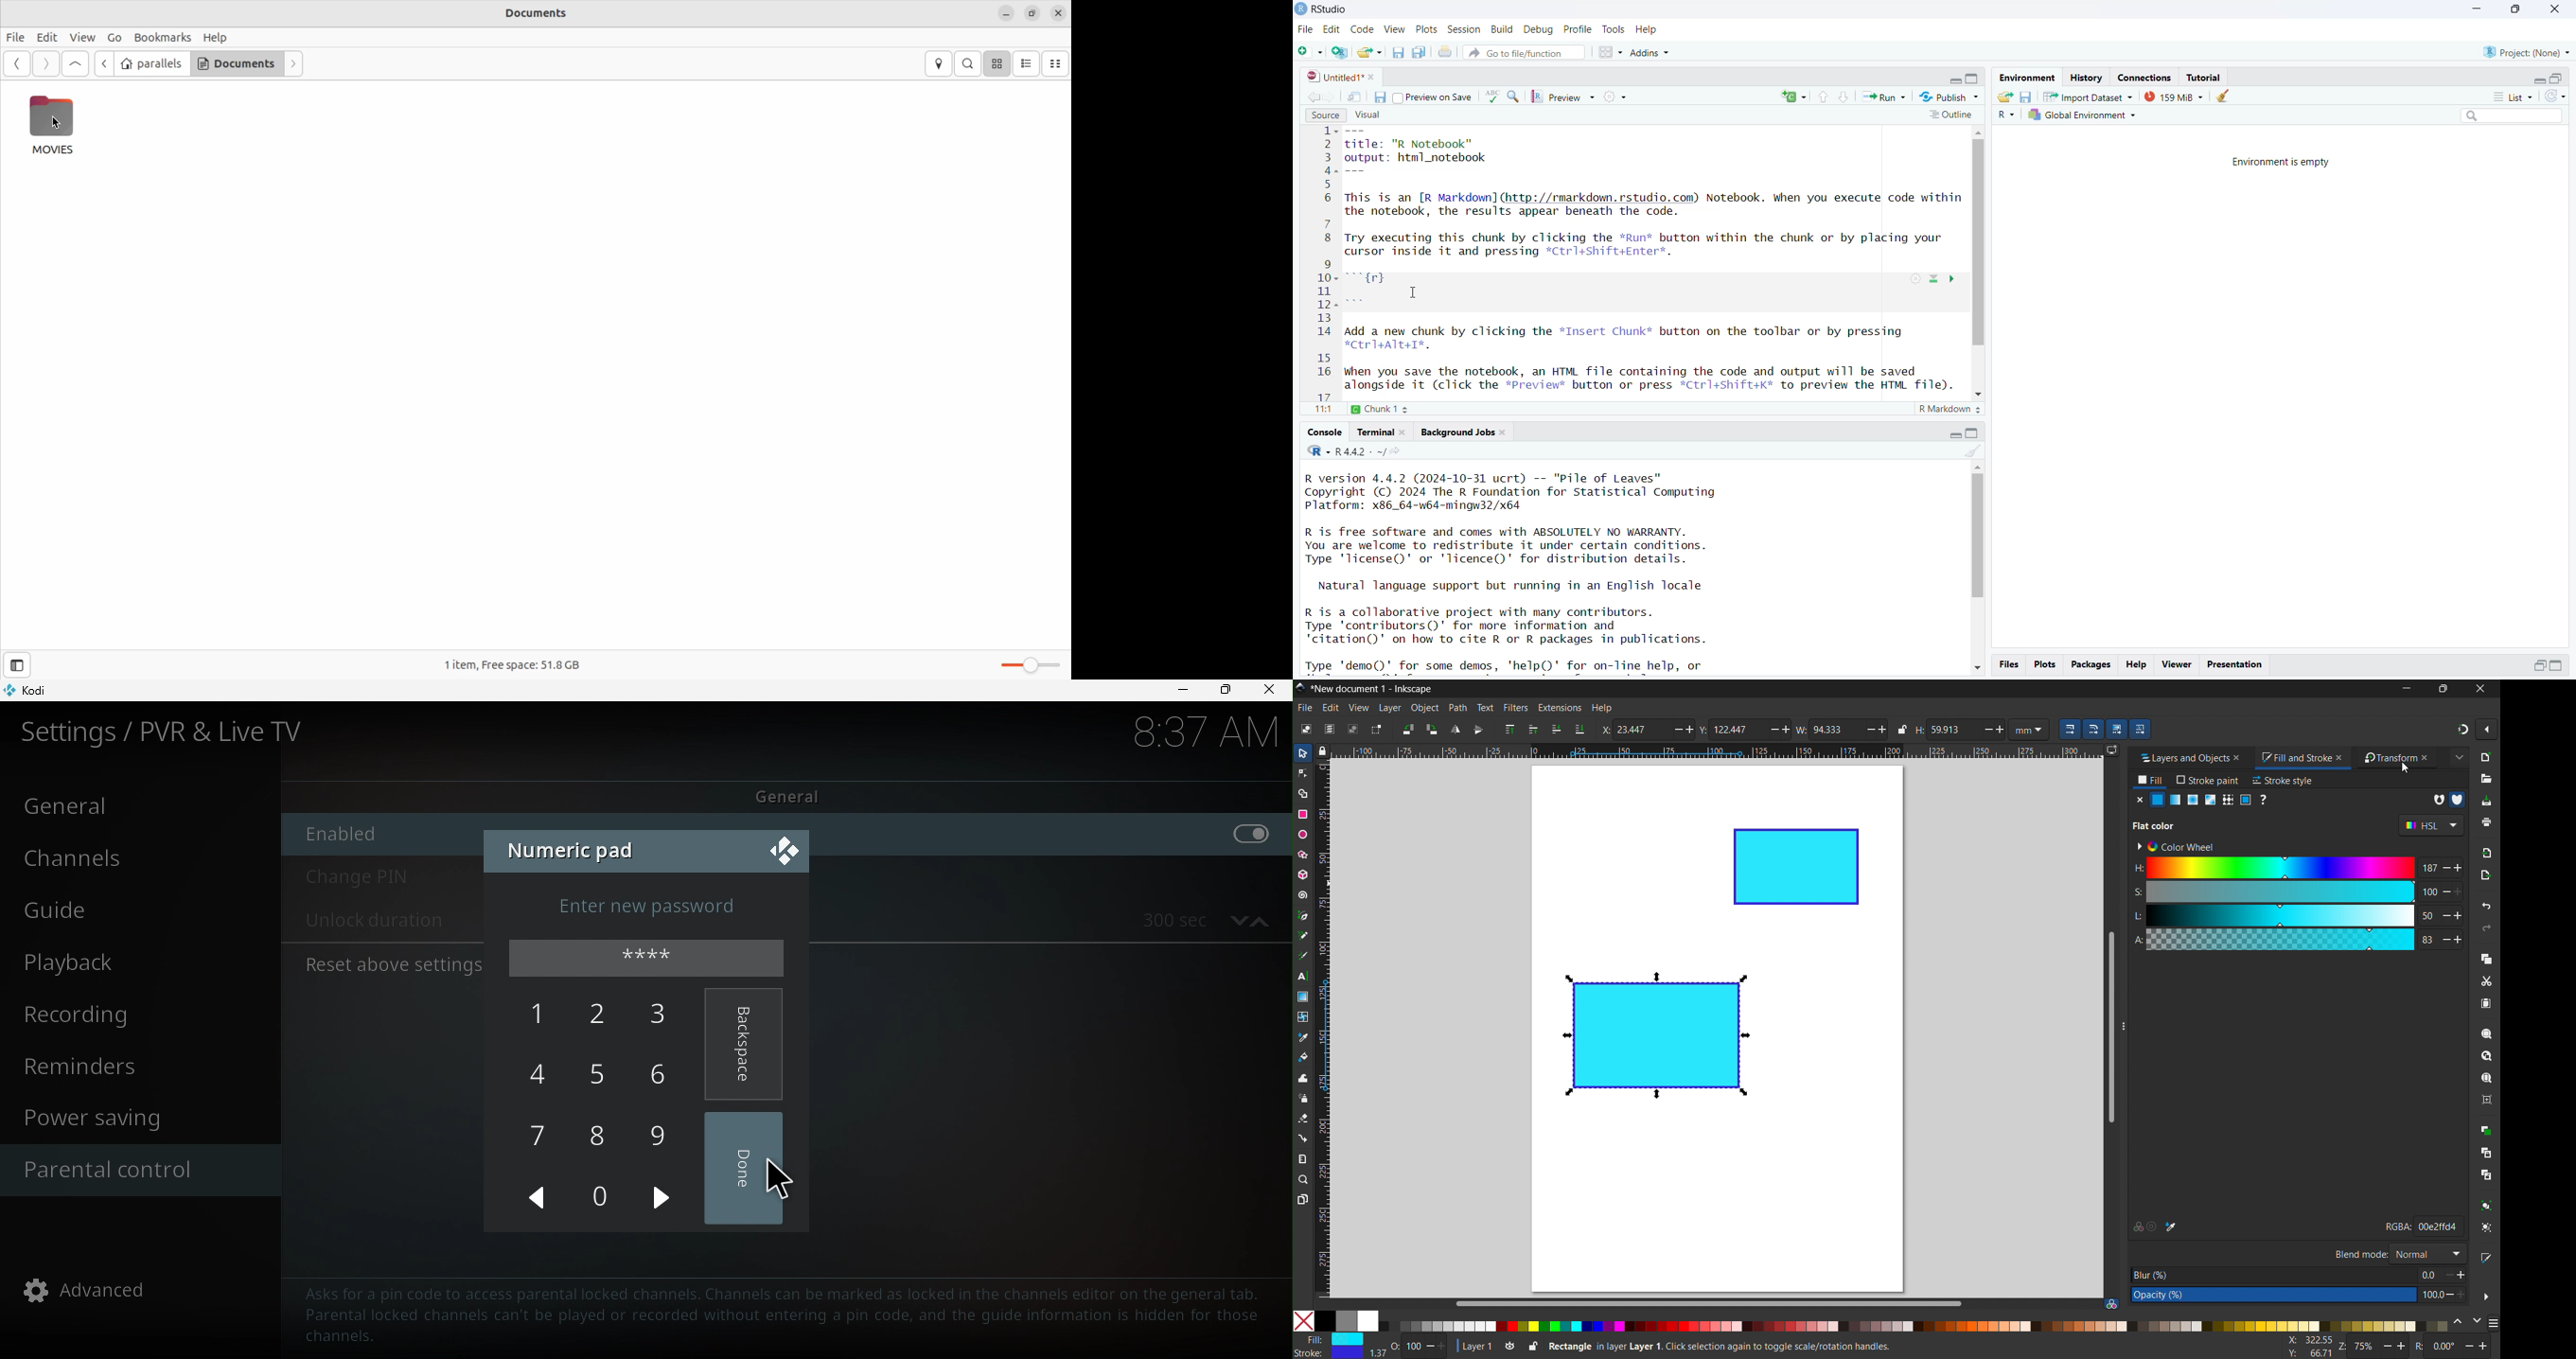  I want to click on horizontal scrollbar, so click(1707, 1303).